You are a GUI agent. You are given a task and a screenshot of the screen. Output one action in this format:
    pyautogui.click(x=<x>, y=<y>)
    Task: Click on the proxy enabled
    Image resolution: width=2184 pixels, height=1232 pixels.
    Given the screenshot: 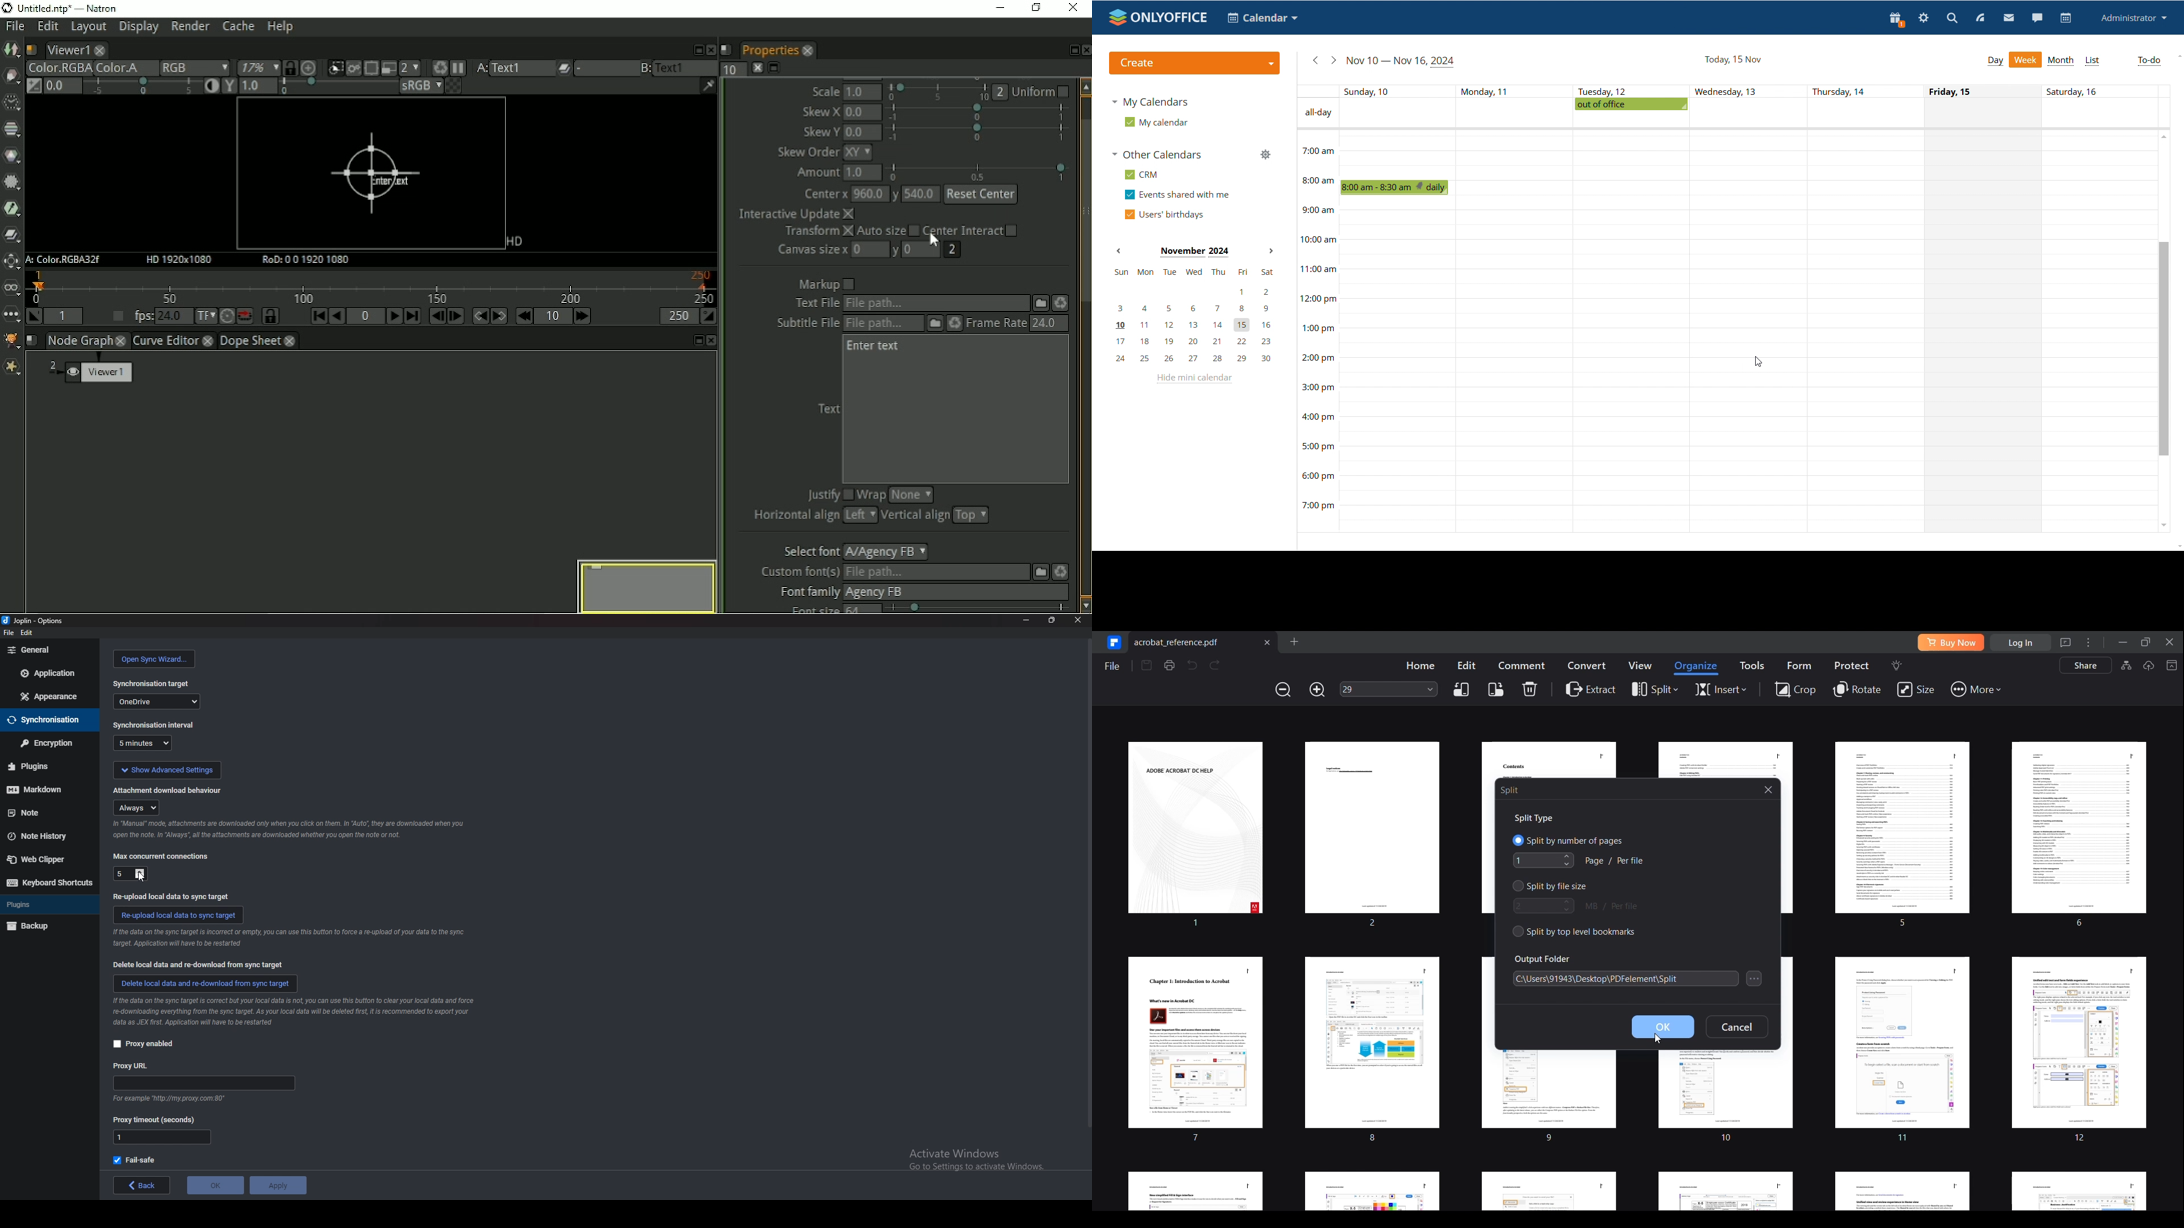 What is the action you would take?
    pyautogui.click(x=144, y=1045)
    